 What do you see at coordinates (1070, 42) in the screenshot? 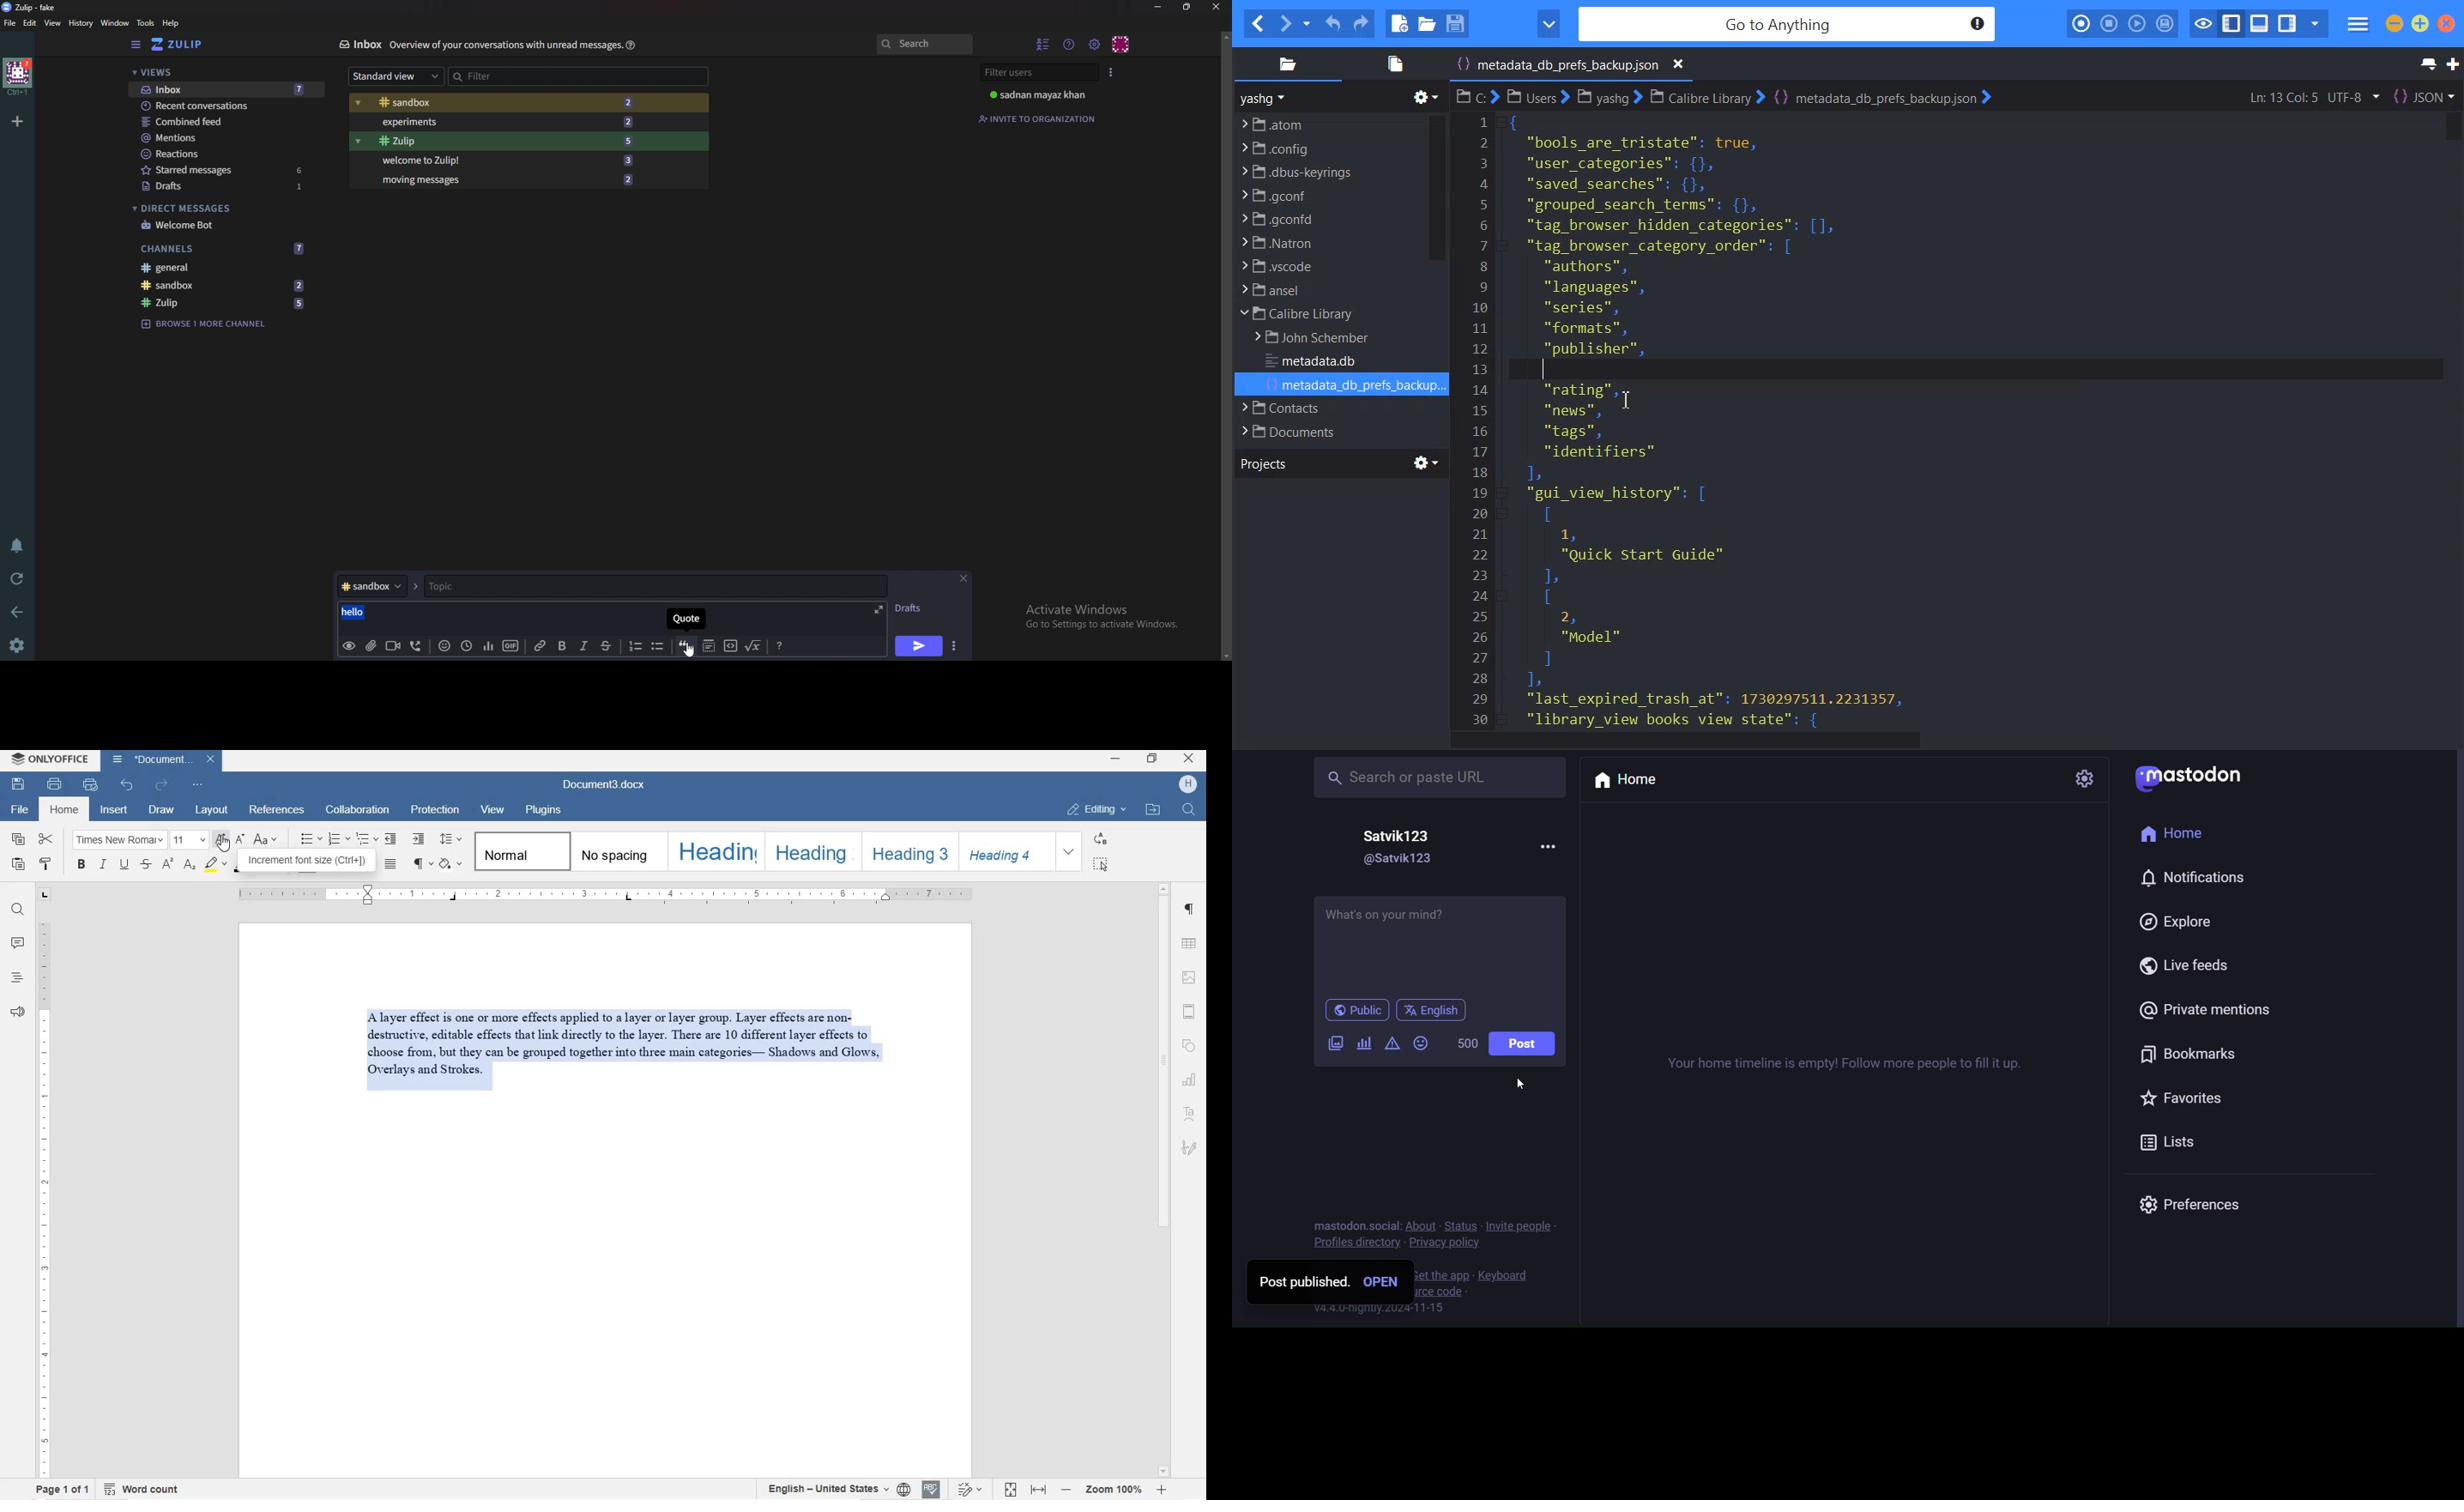
I see `Help menu` at bounding box center [1070, 42].